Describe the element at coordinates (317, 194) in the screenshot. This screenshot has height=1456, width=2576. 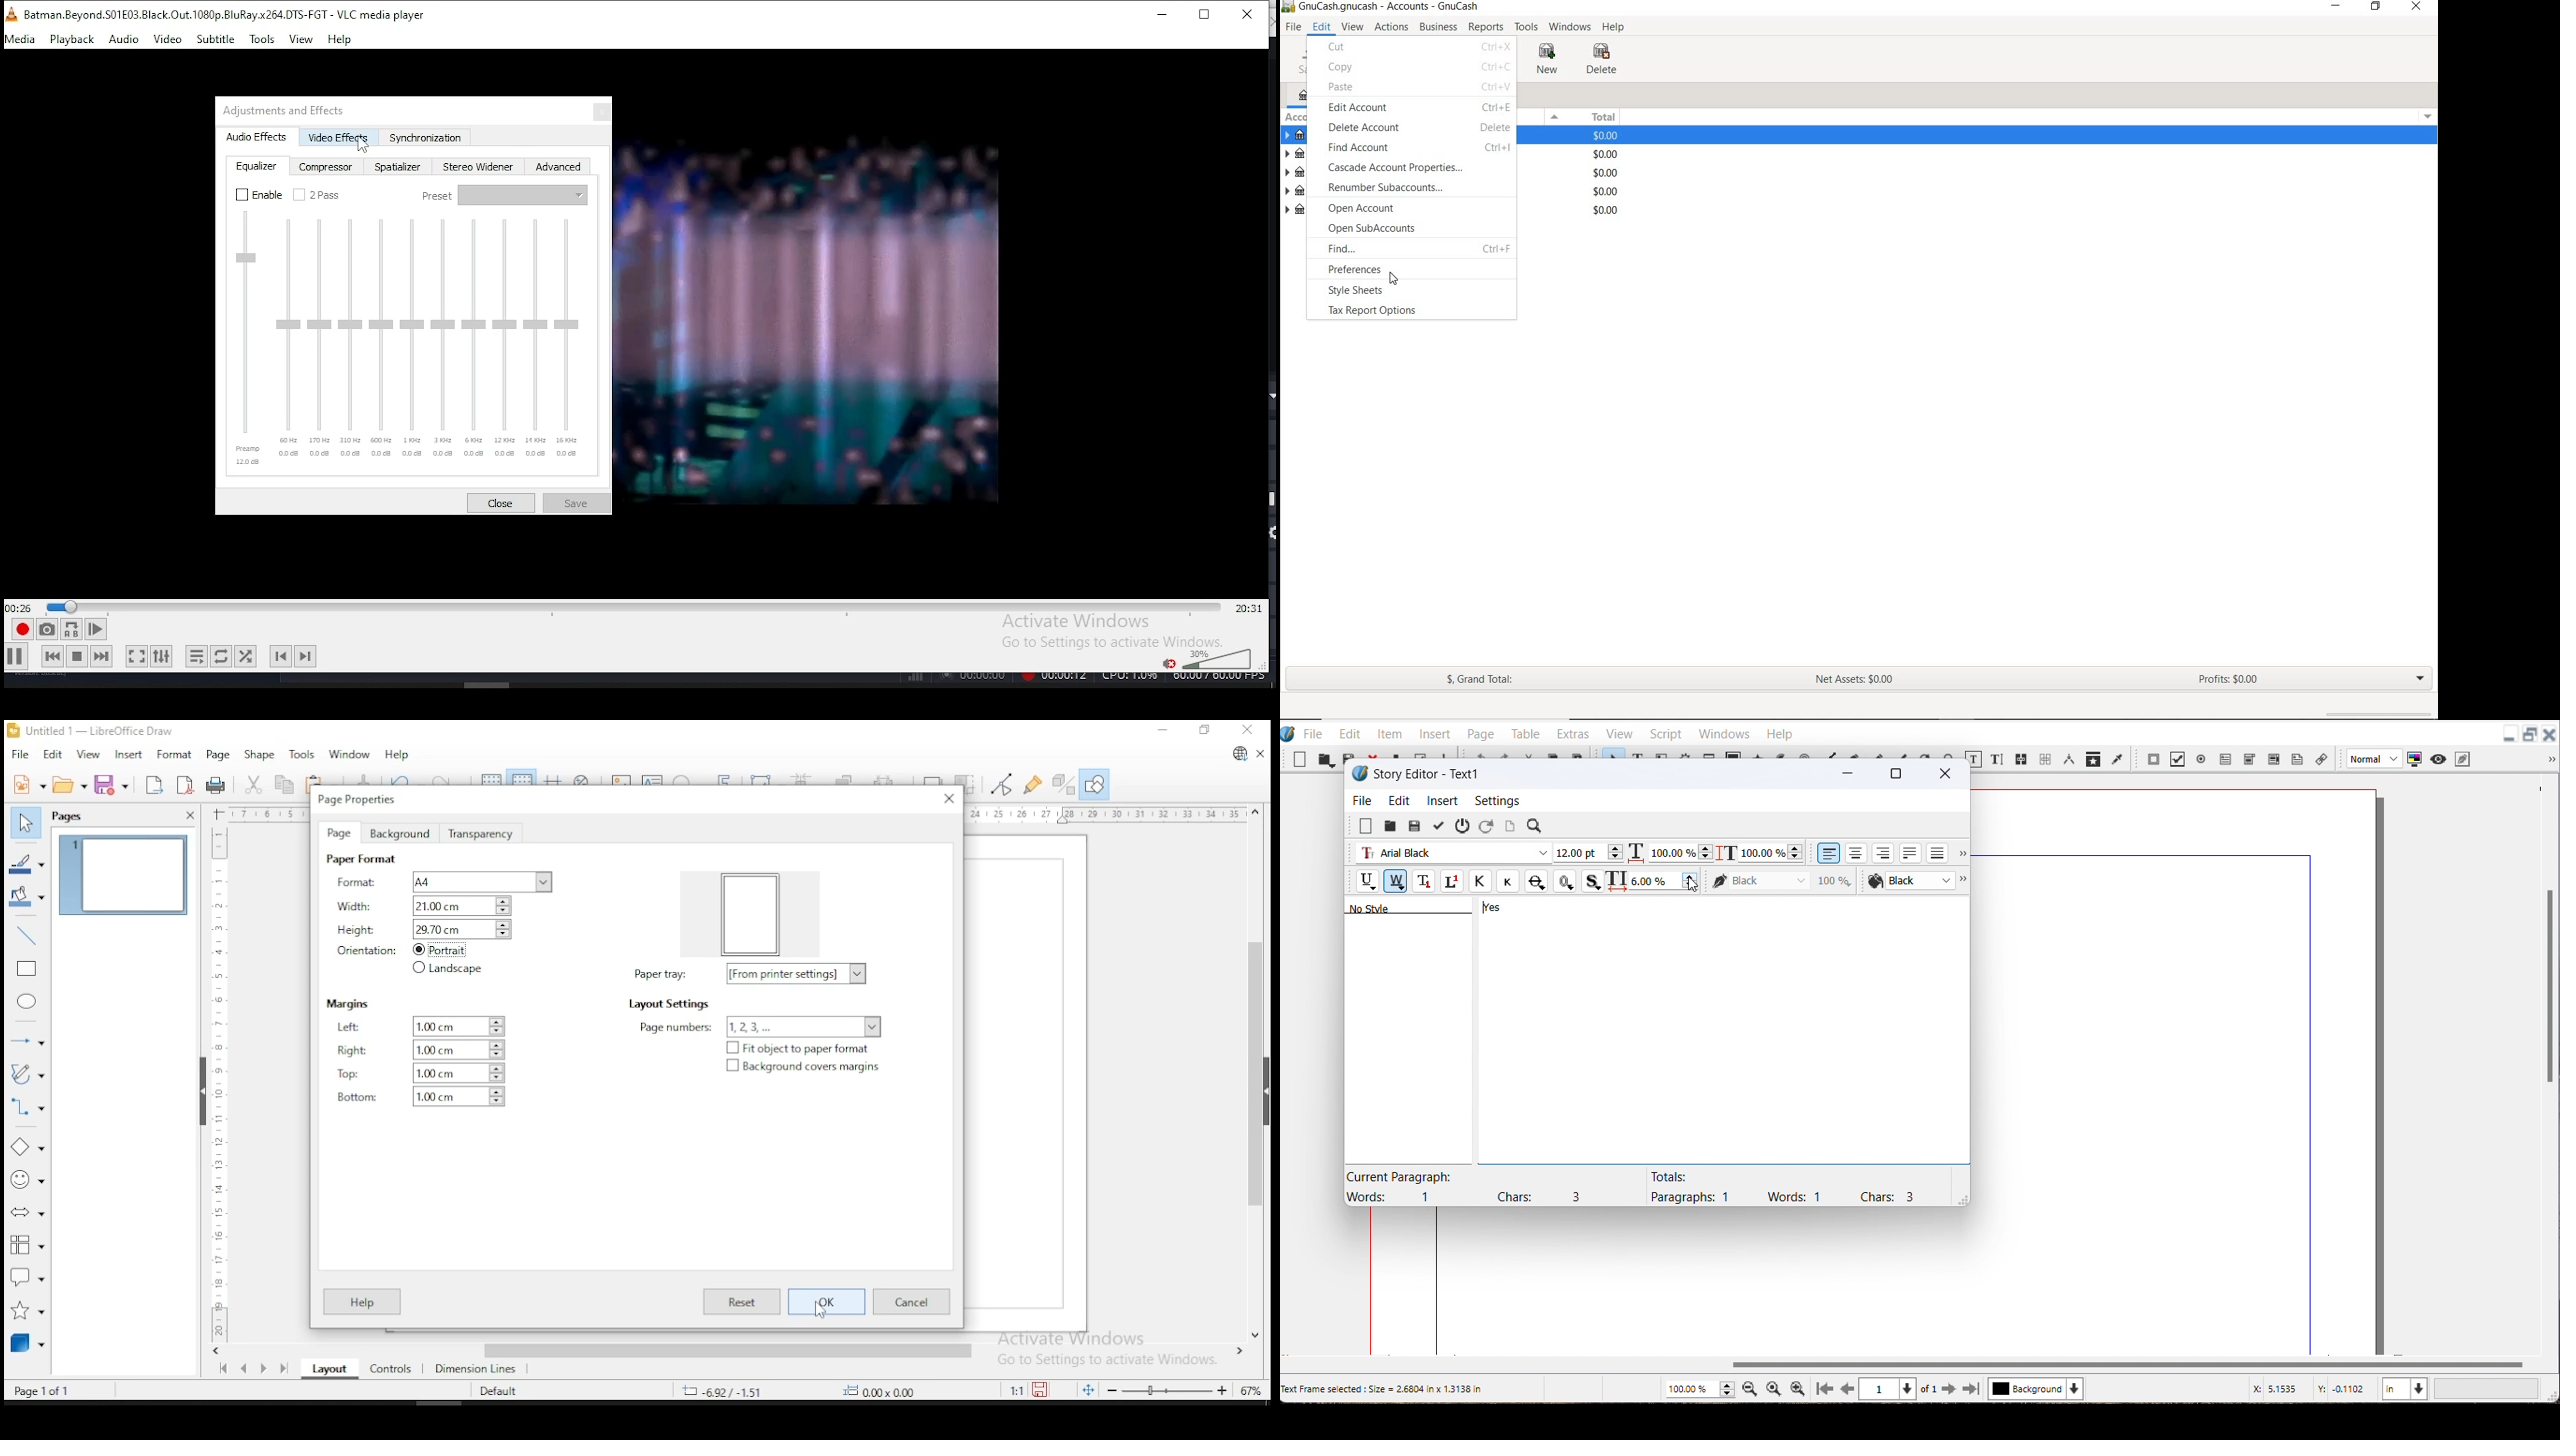
I see `checkbox: ` at that location.